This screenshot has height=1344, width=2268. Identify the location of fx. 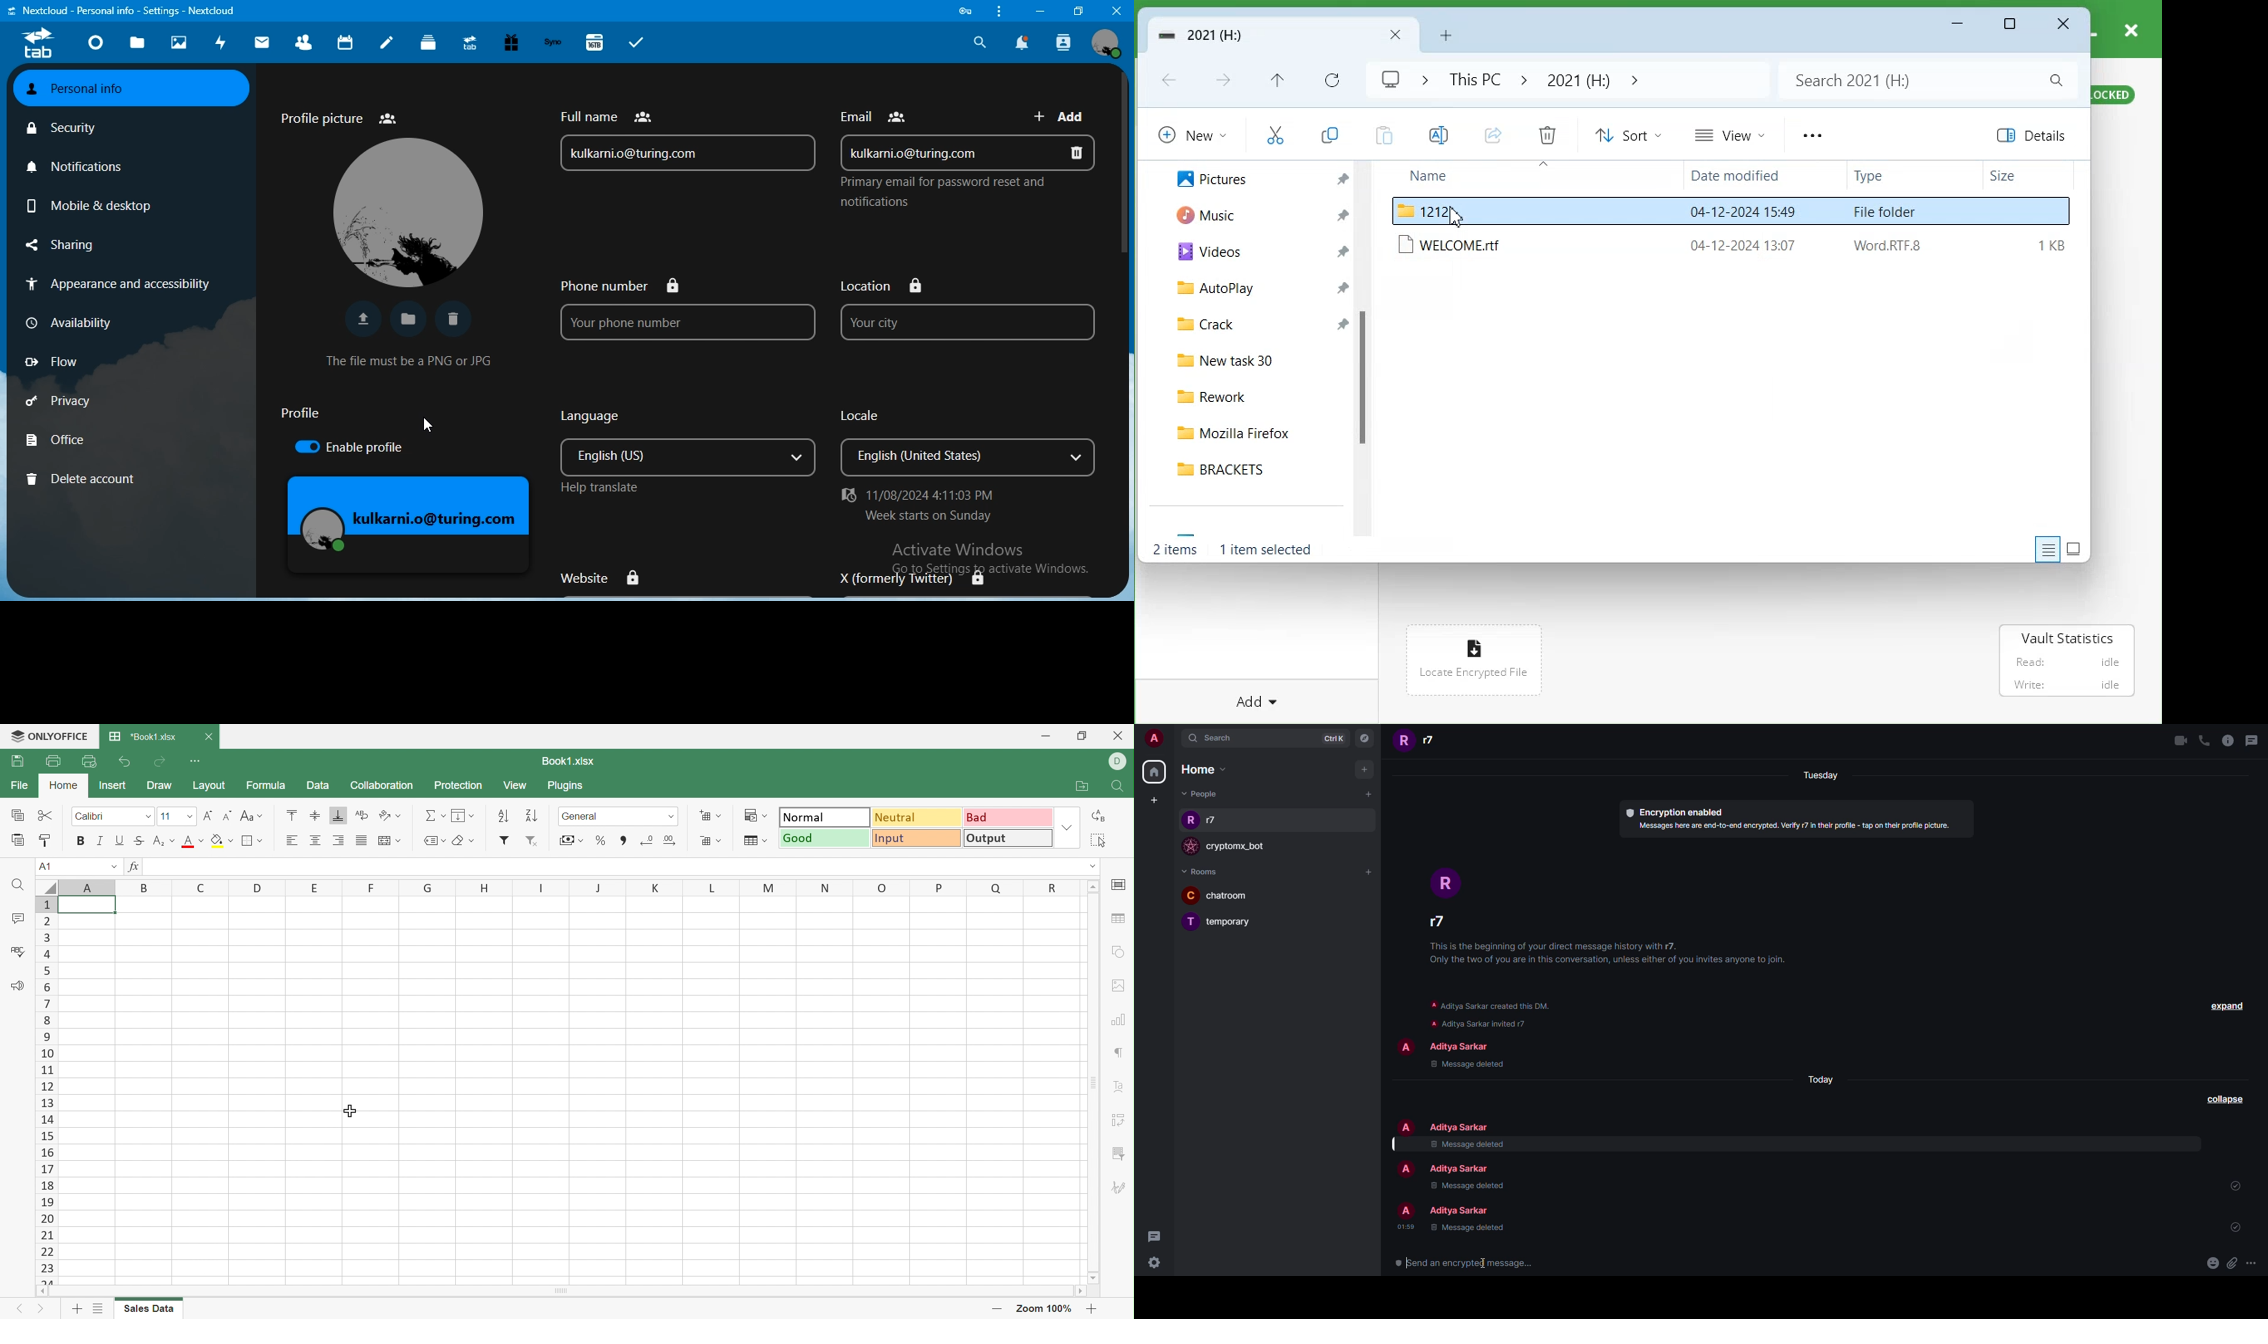
(134, 866).